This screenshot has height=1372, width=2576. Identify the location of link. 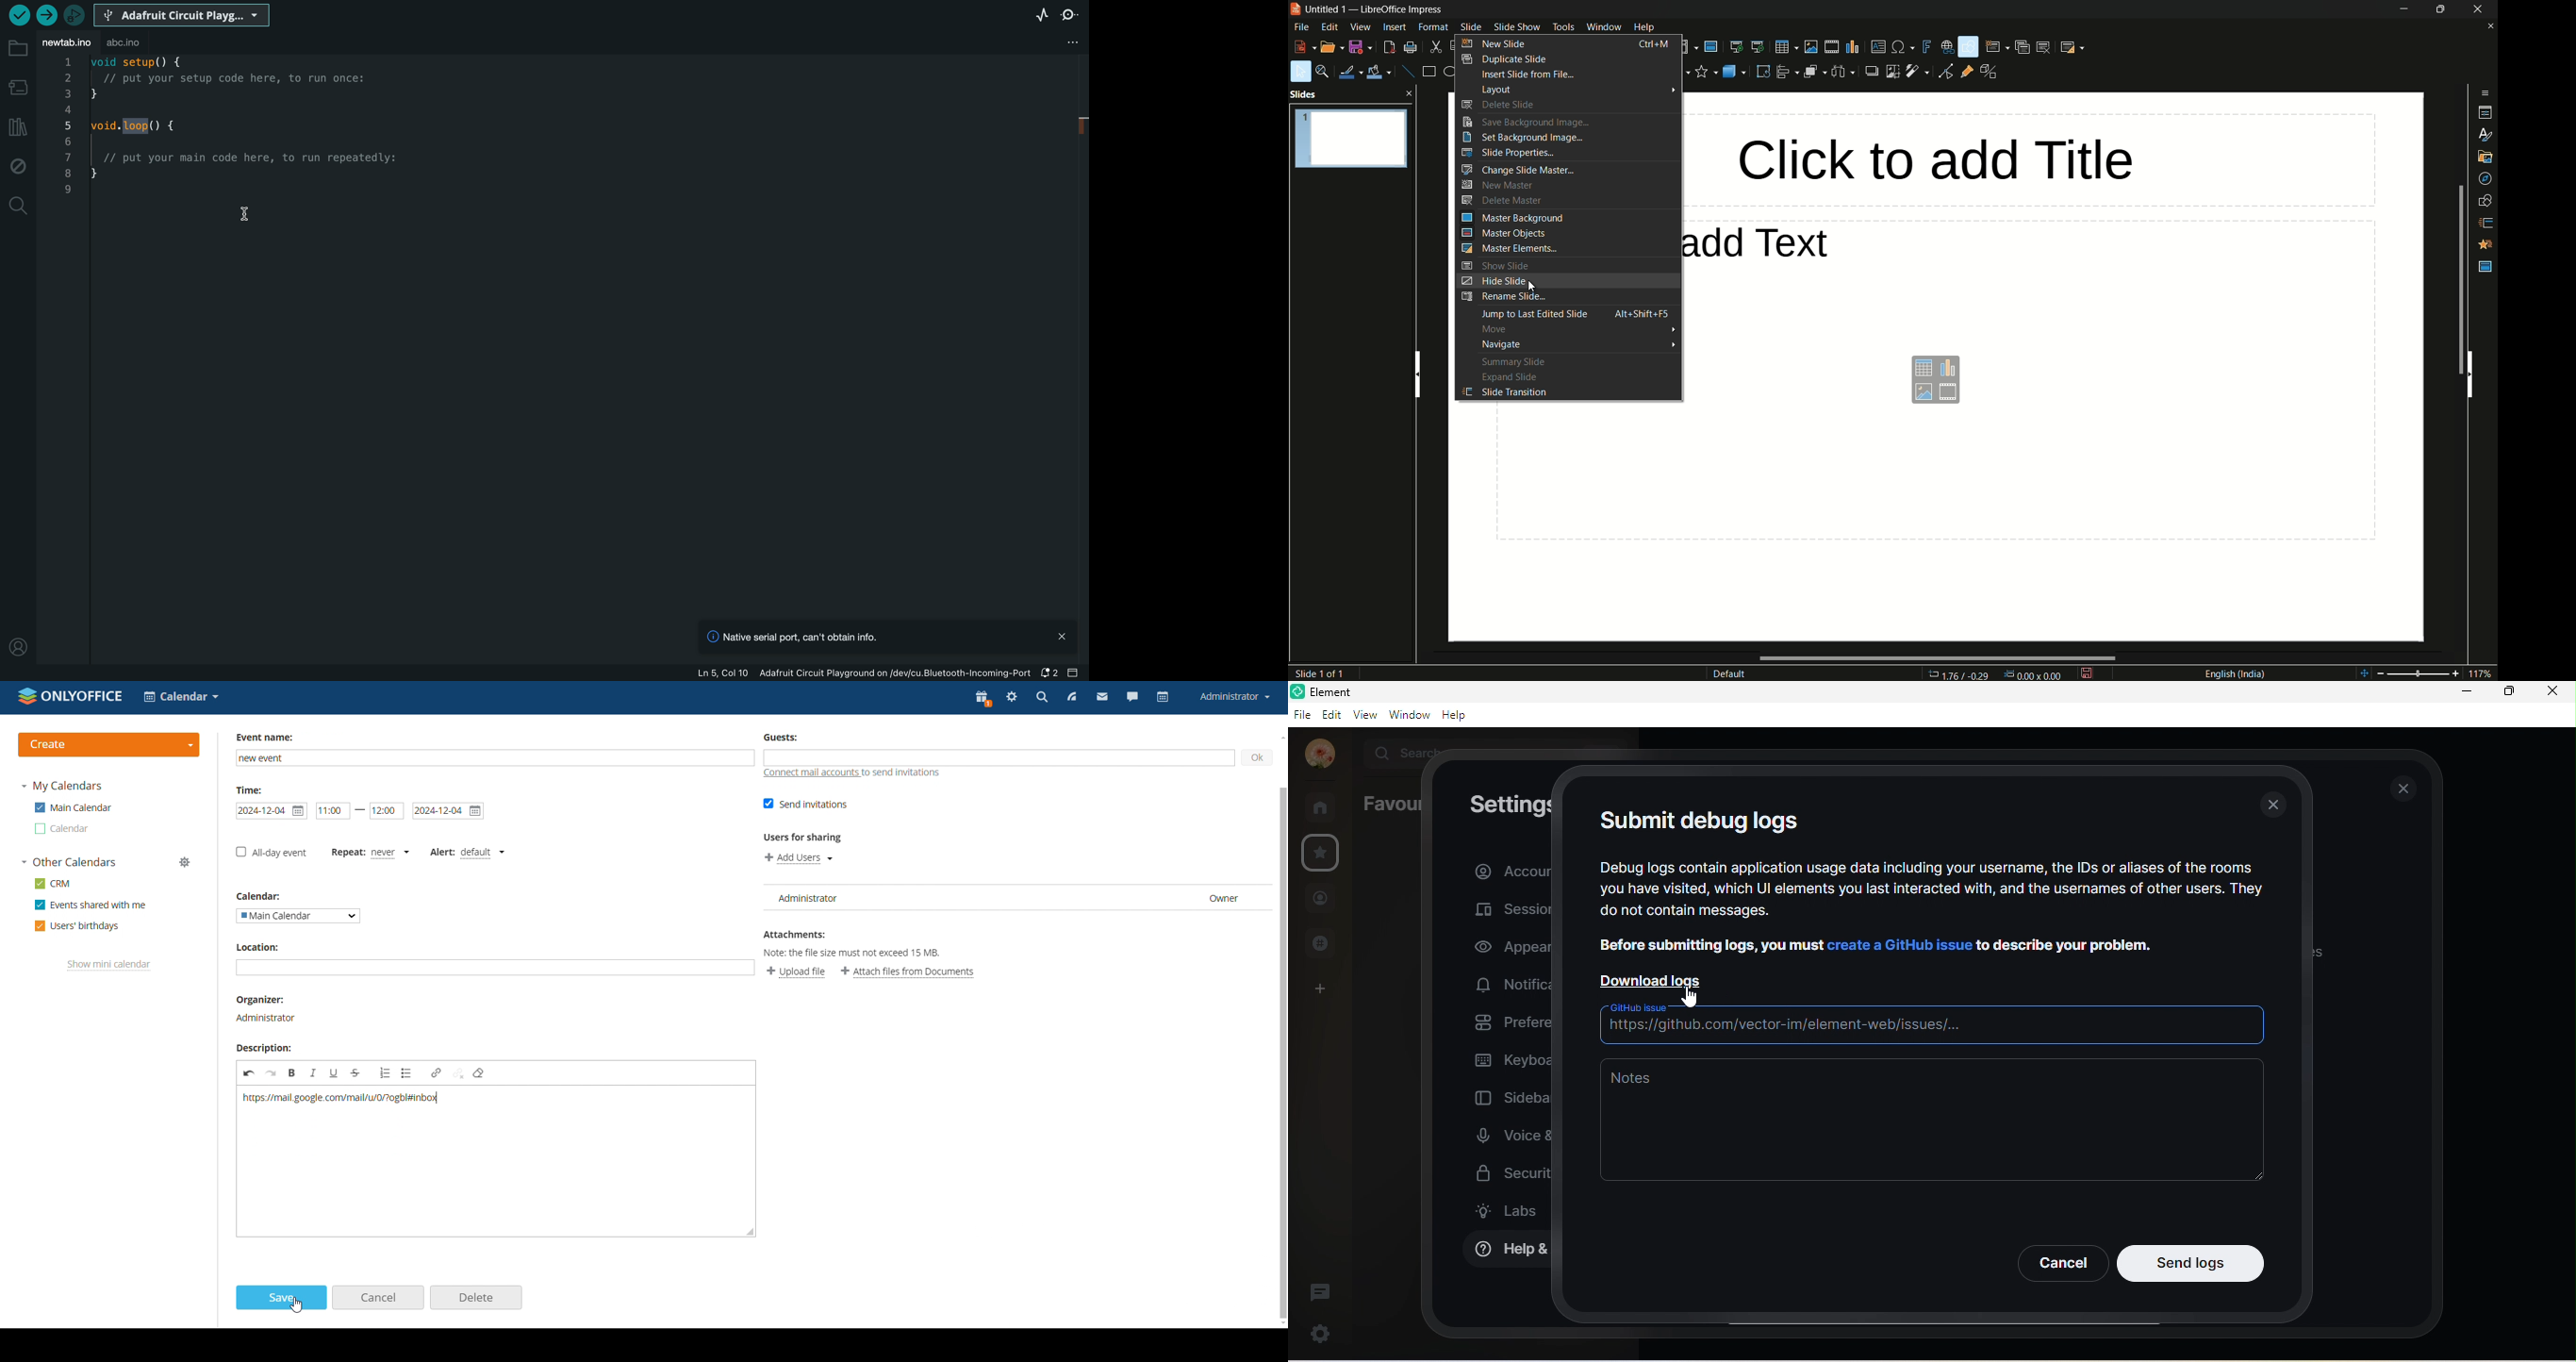
(437, 1074).